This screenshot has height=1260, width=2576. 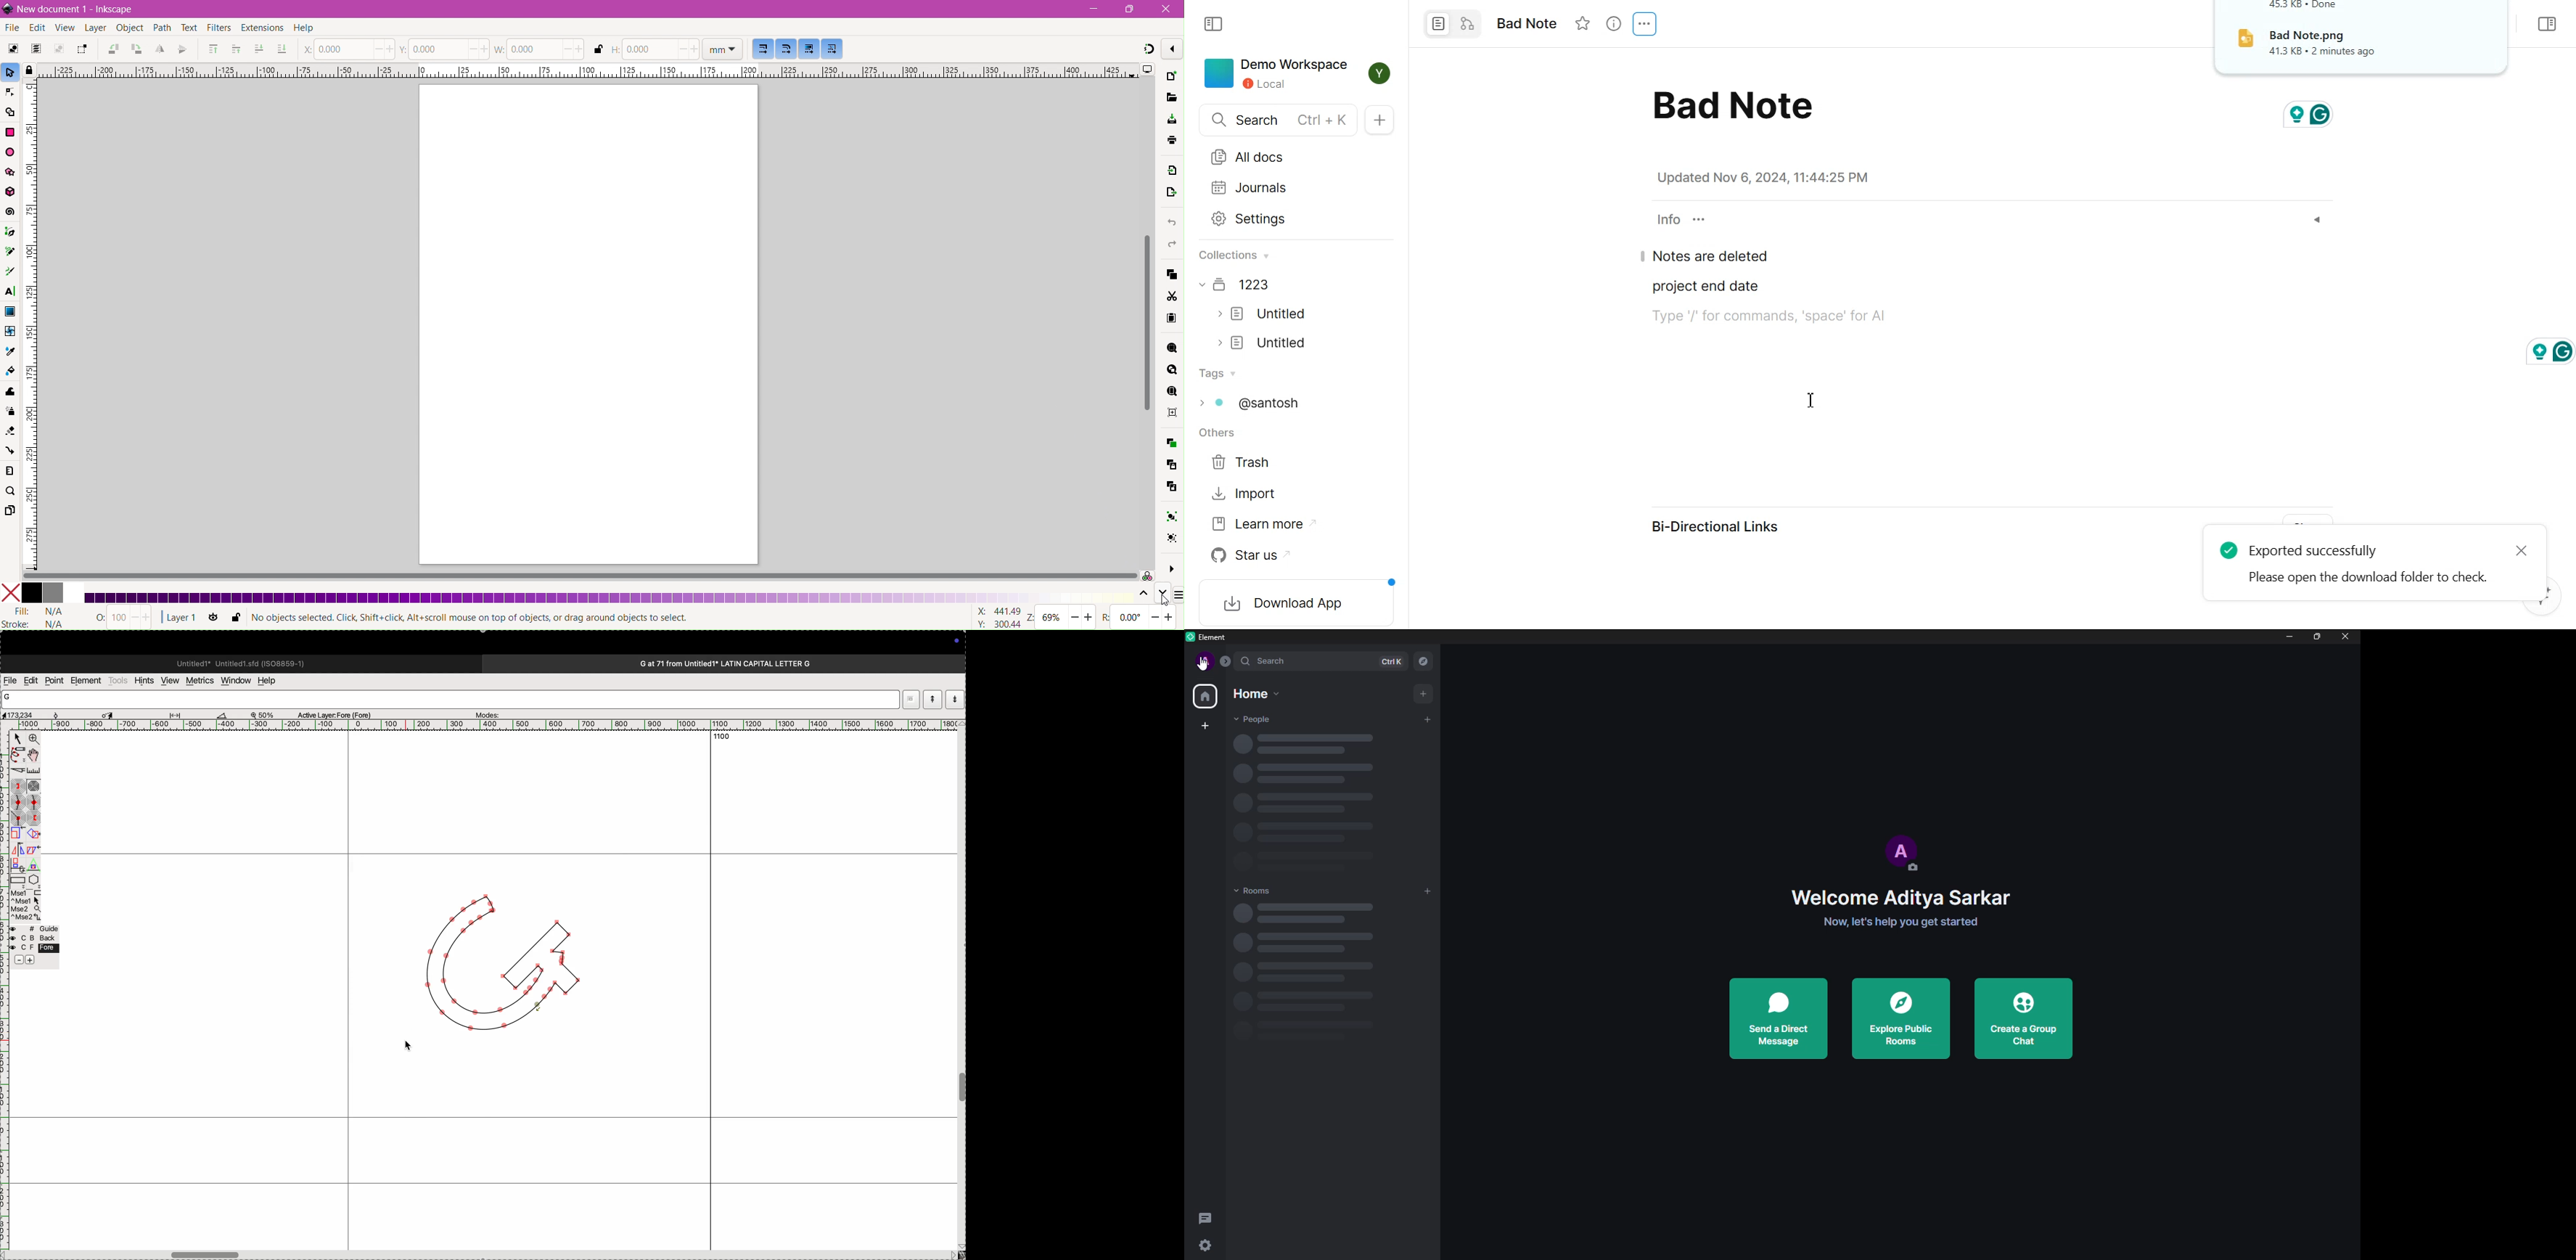 I want to click on Search doc, so click(x=1278, y=120).